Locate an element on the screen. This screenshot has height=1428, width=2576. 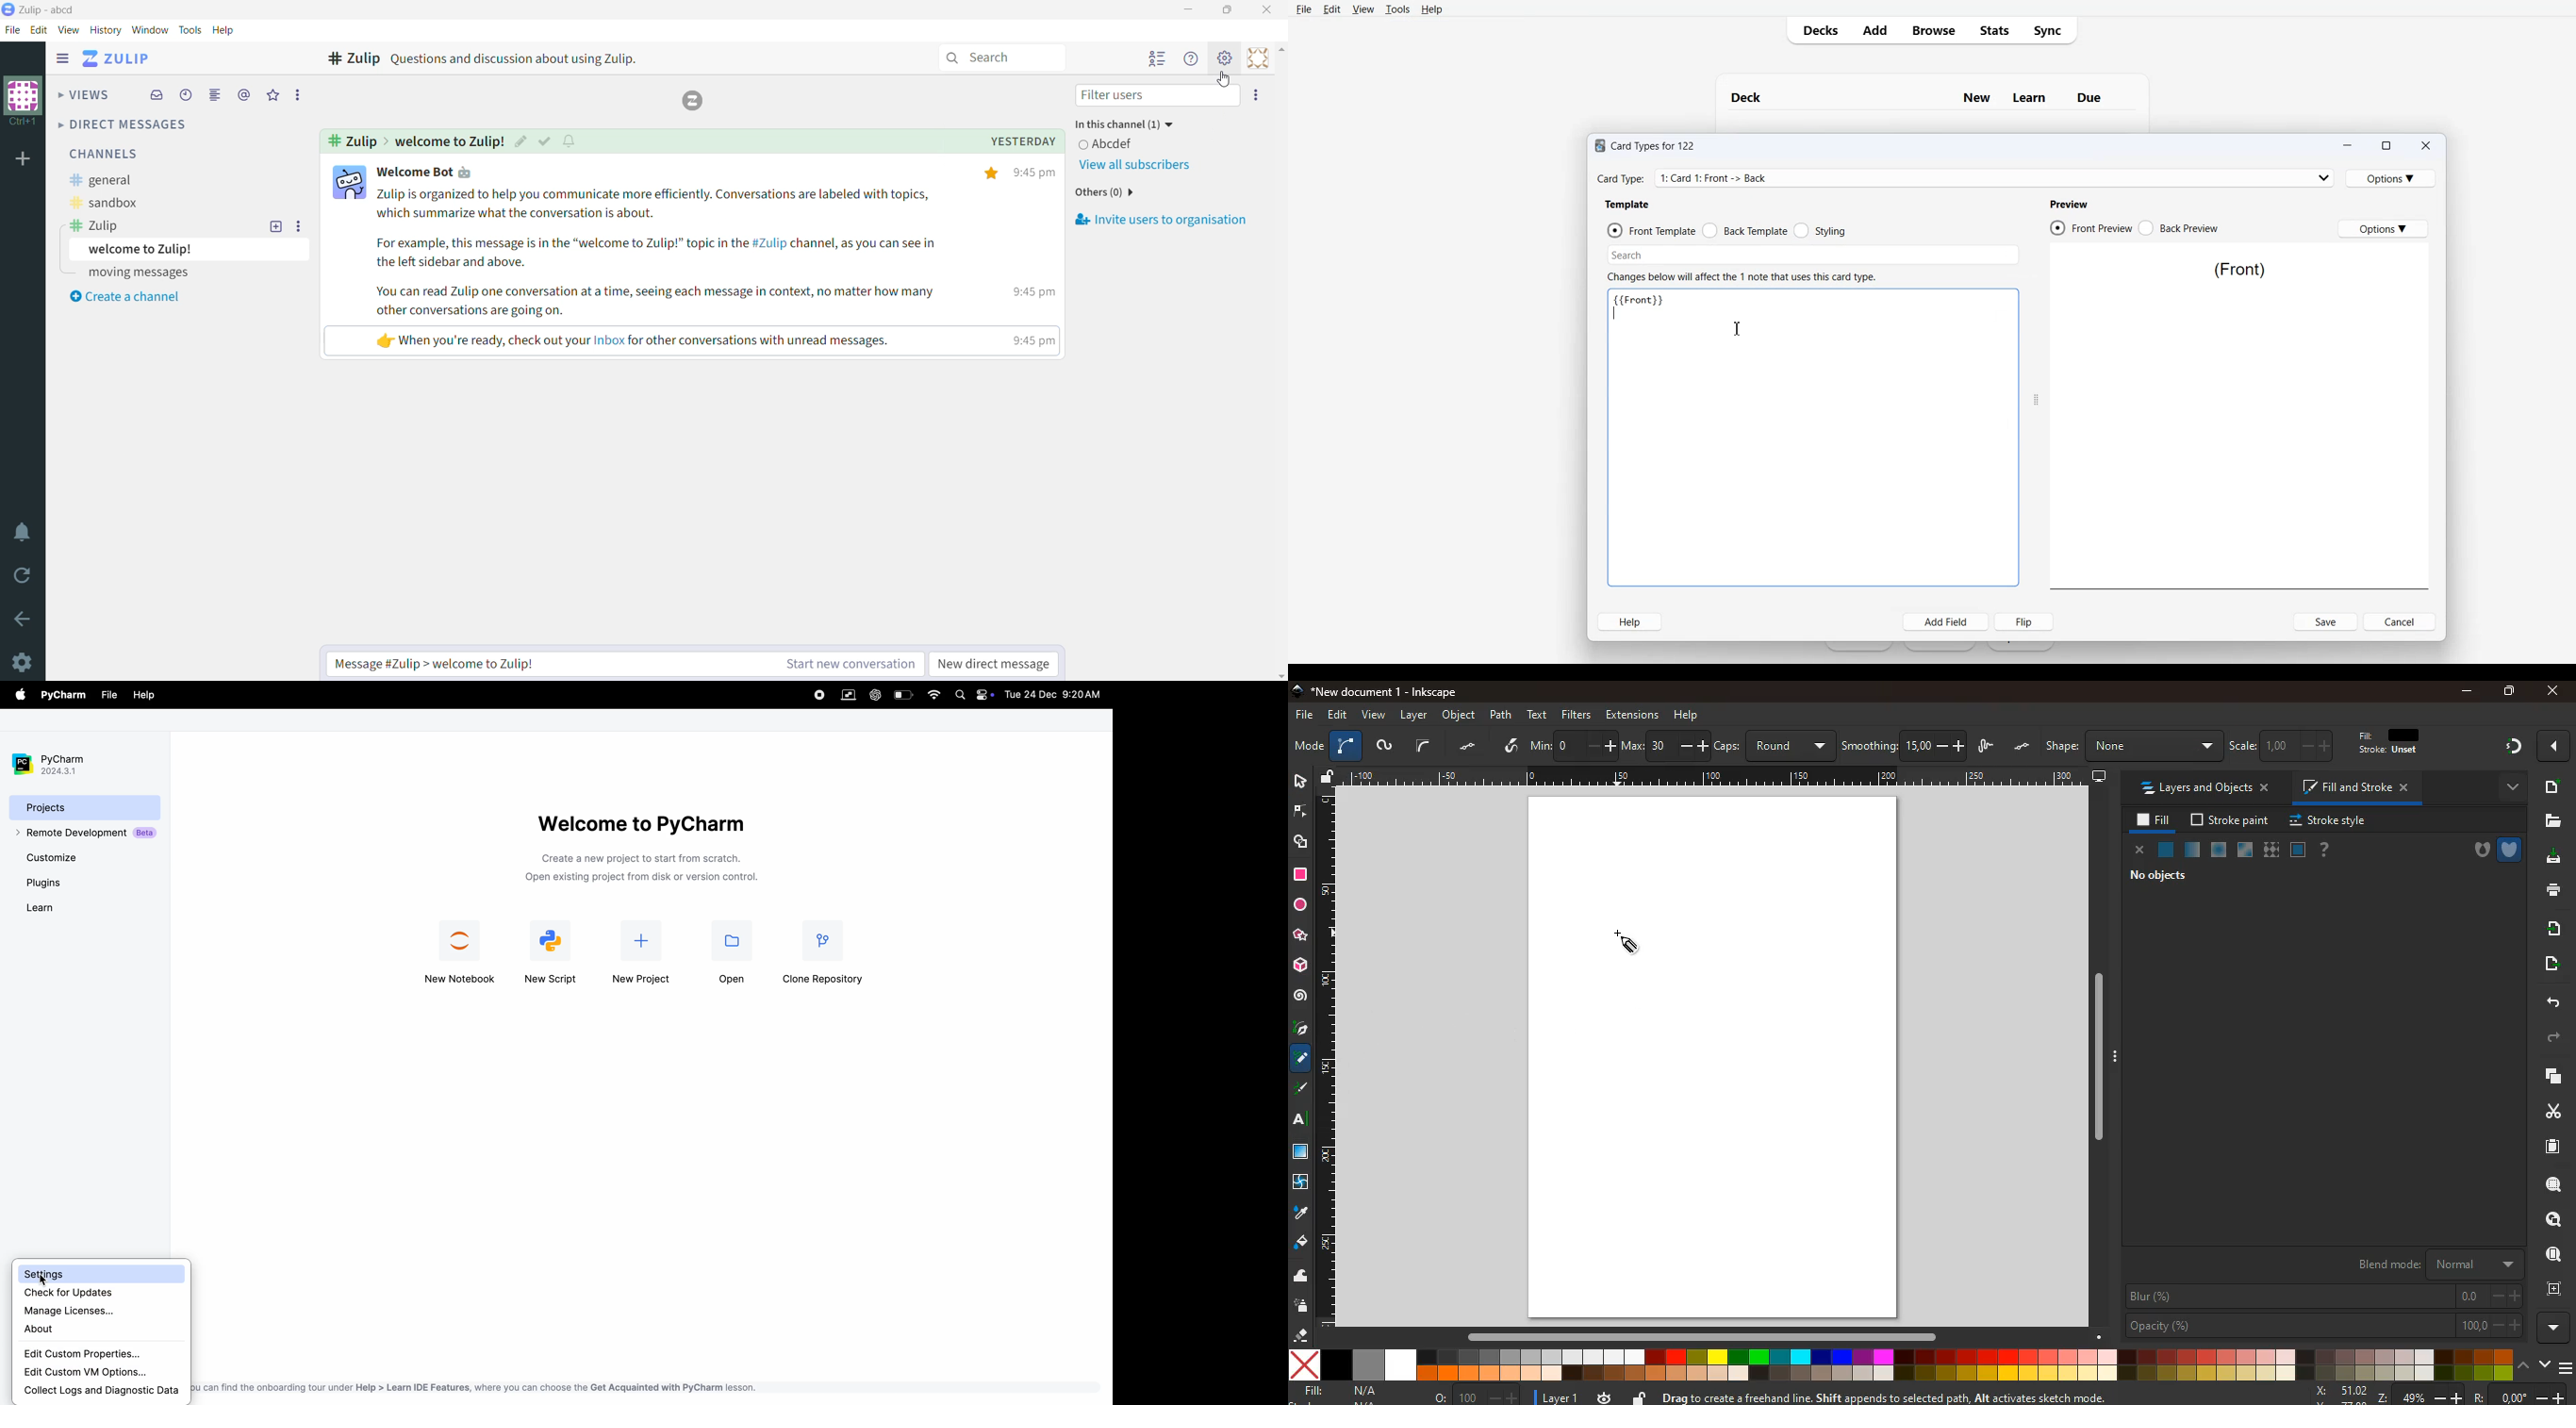
Channel - Zulip is located at coordinates (349, 60).